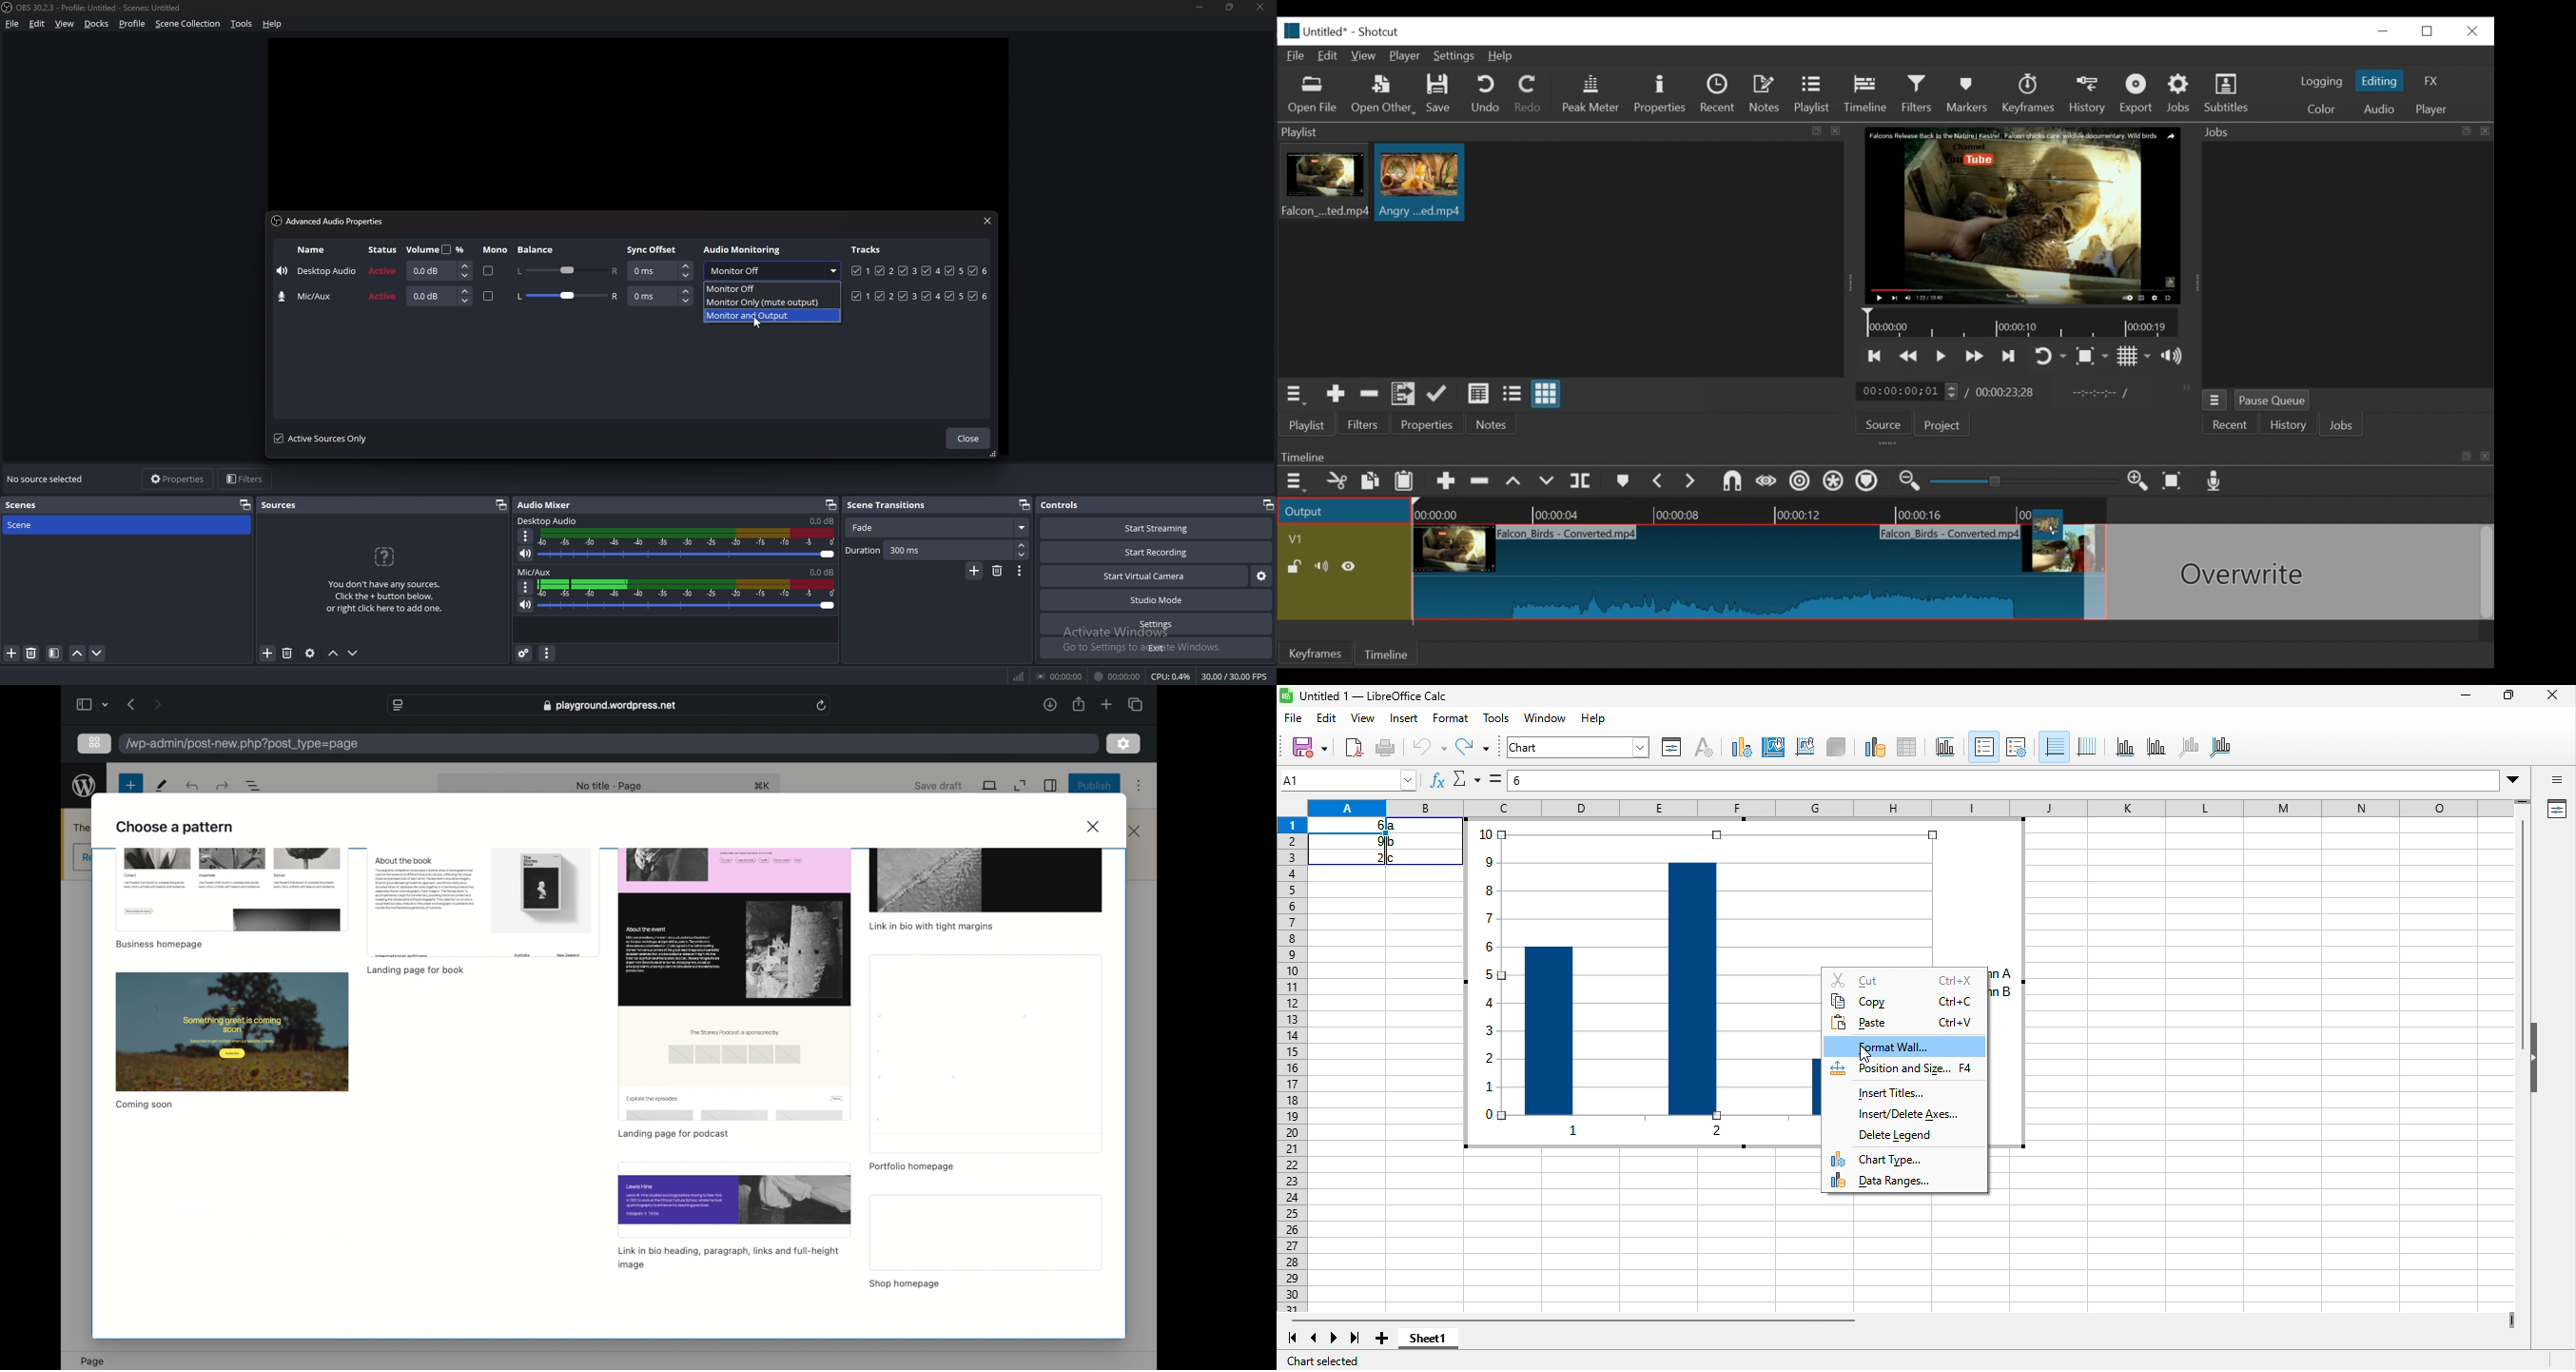  I want to click on sync offset input, so click(660, 271).